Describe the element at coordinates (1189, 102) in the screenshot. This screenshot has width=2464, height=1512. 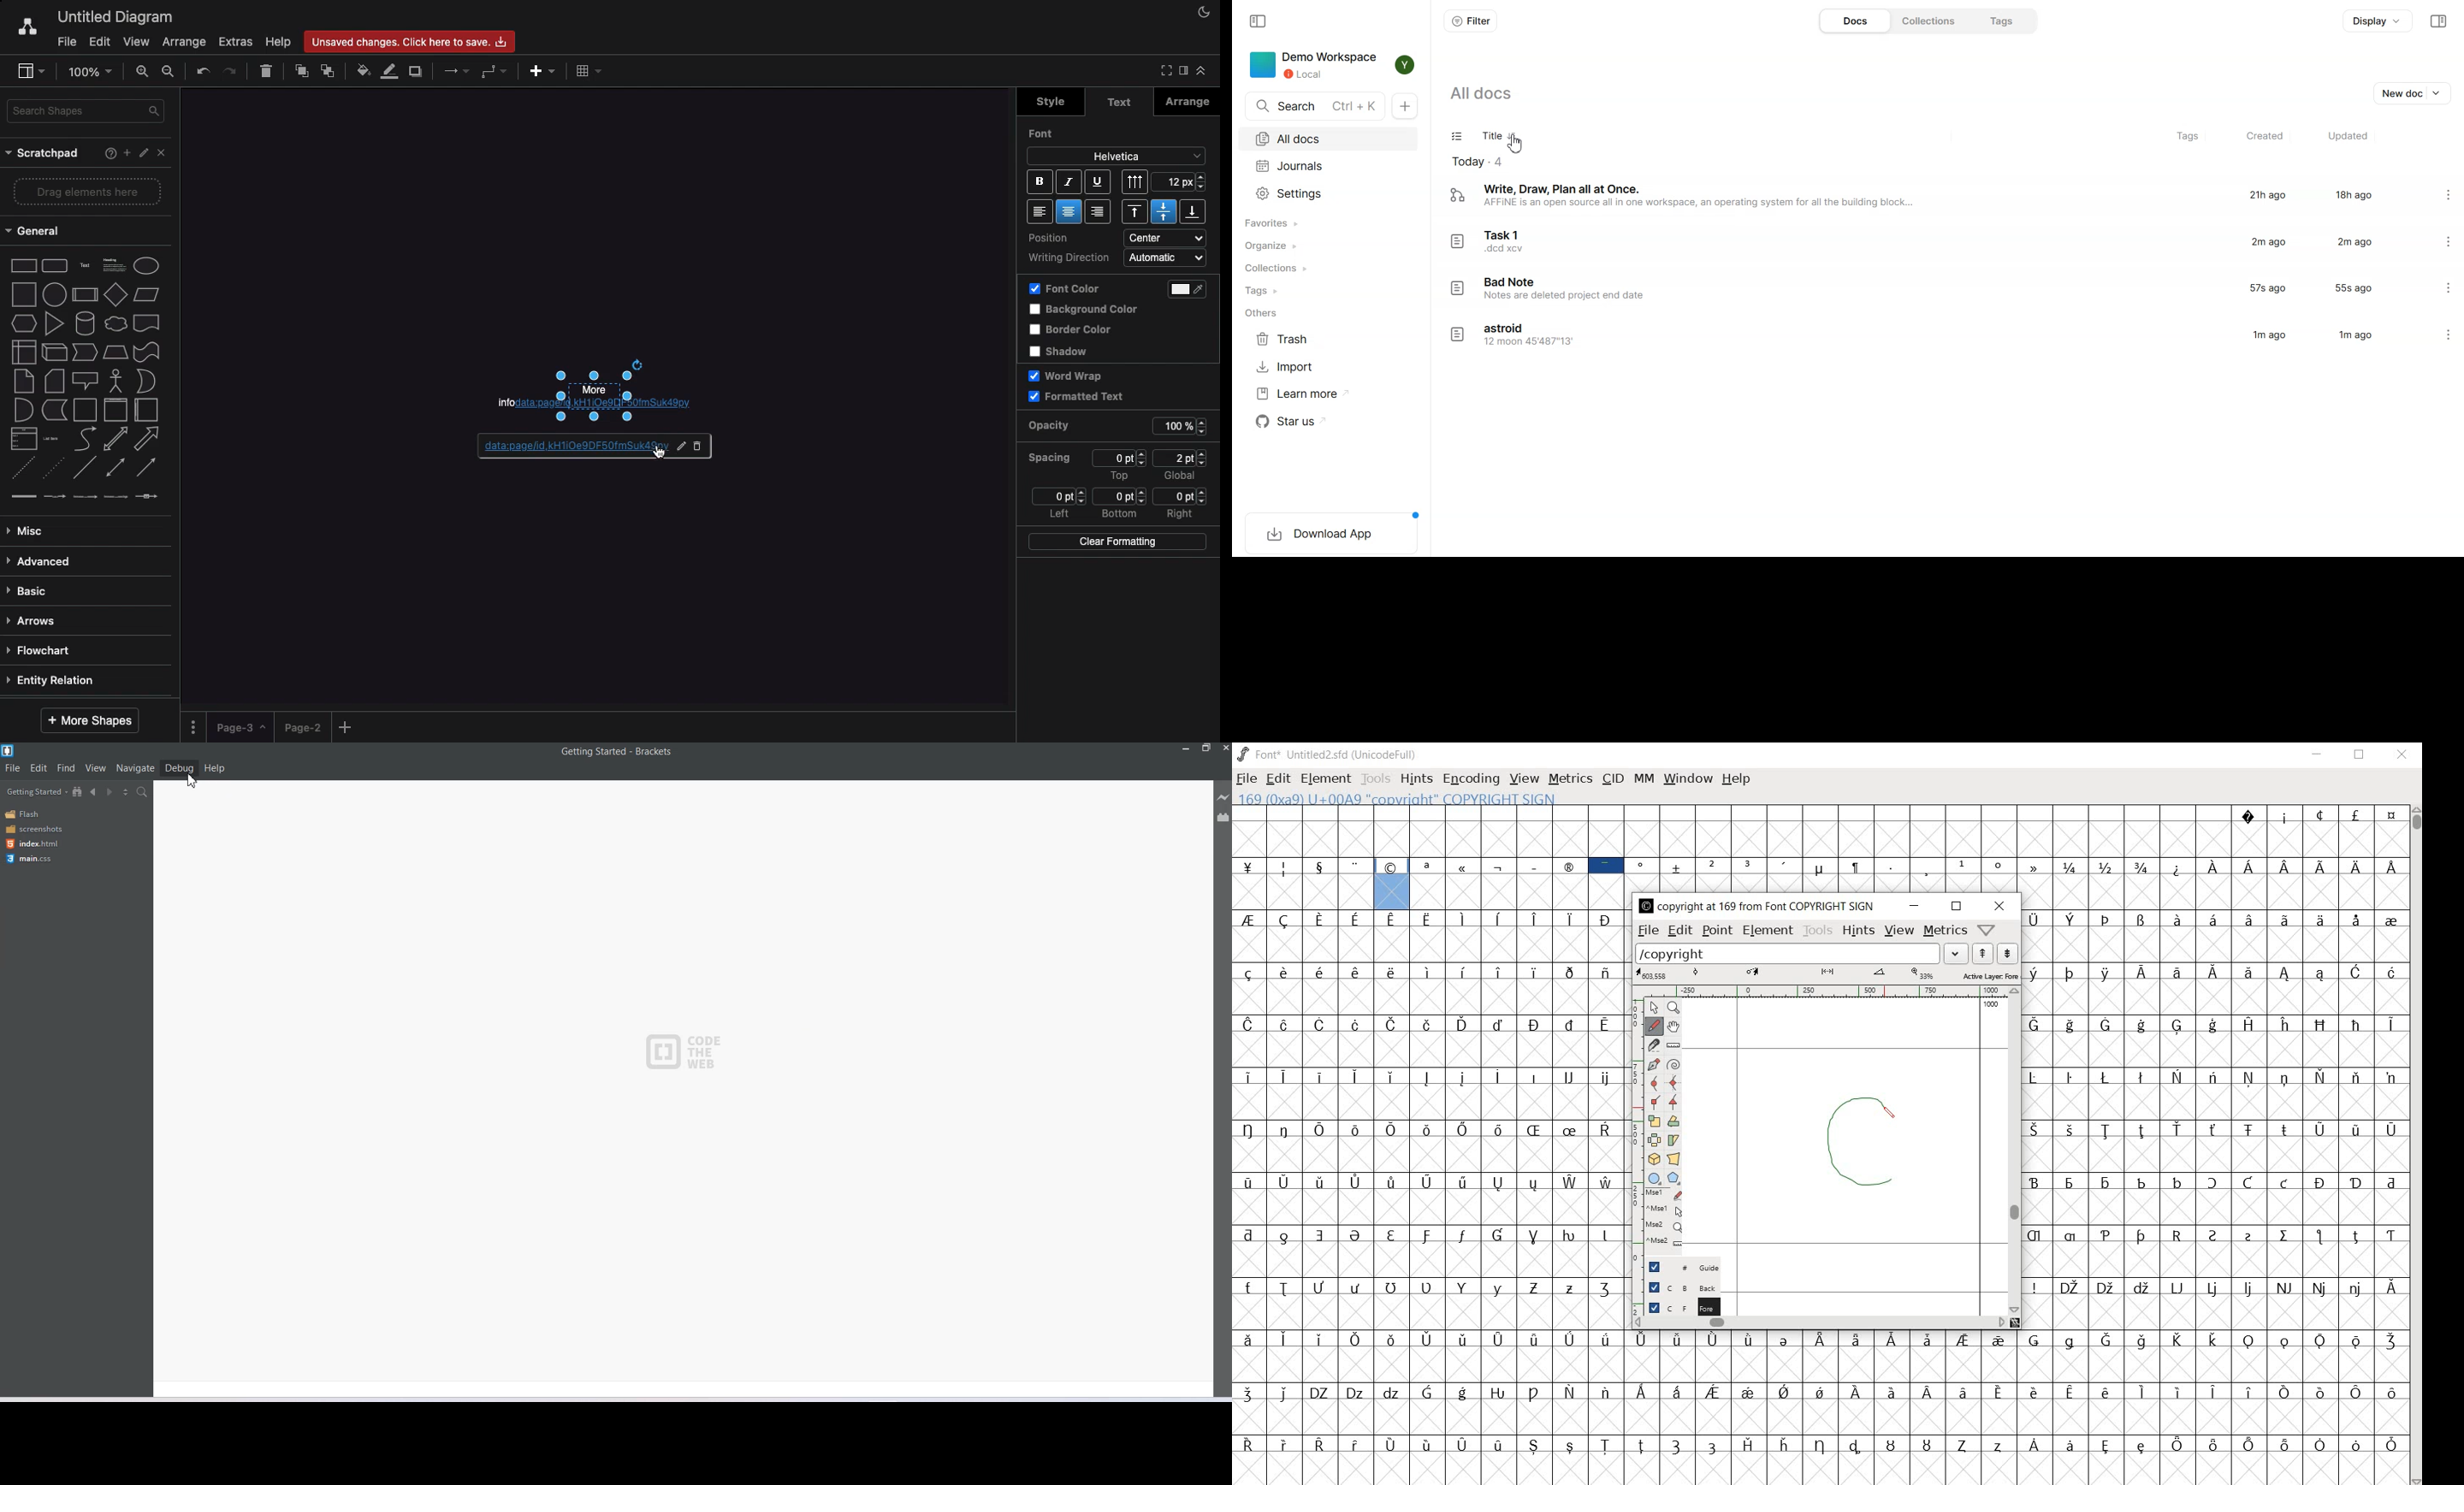
I see `Arrange` at that location.